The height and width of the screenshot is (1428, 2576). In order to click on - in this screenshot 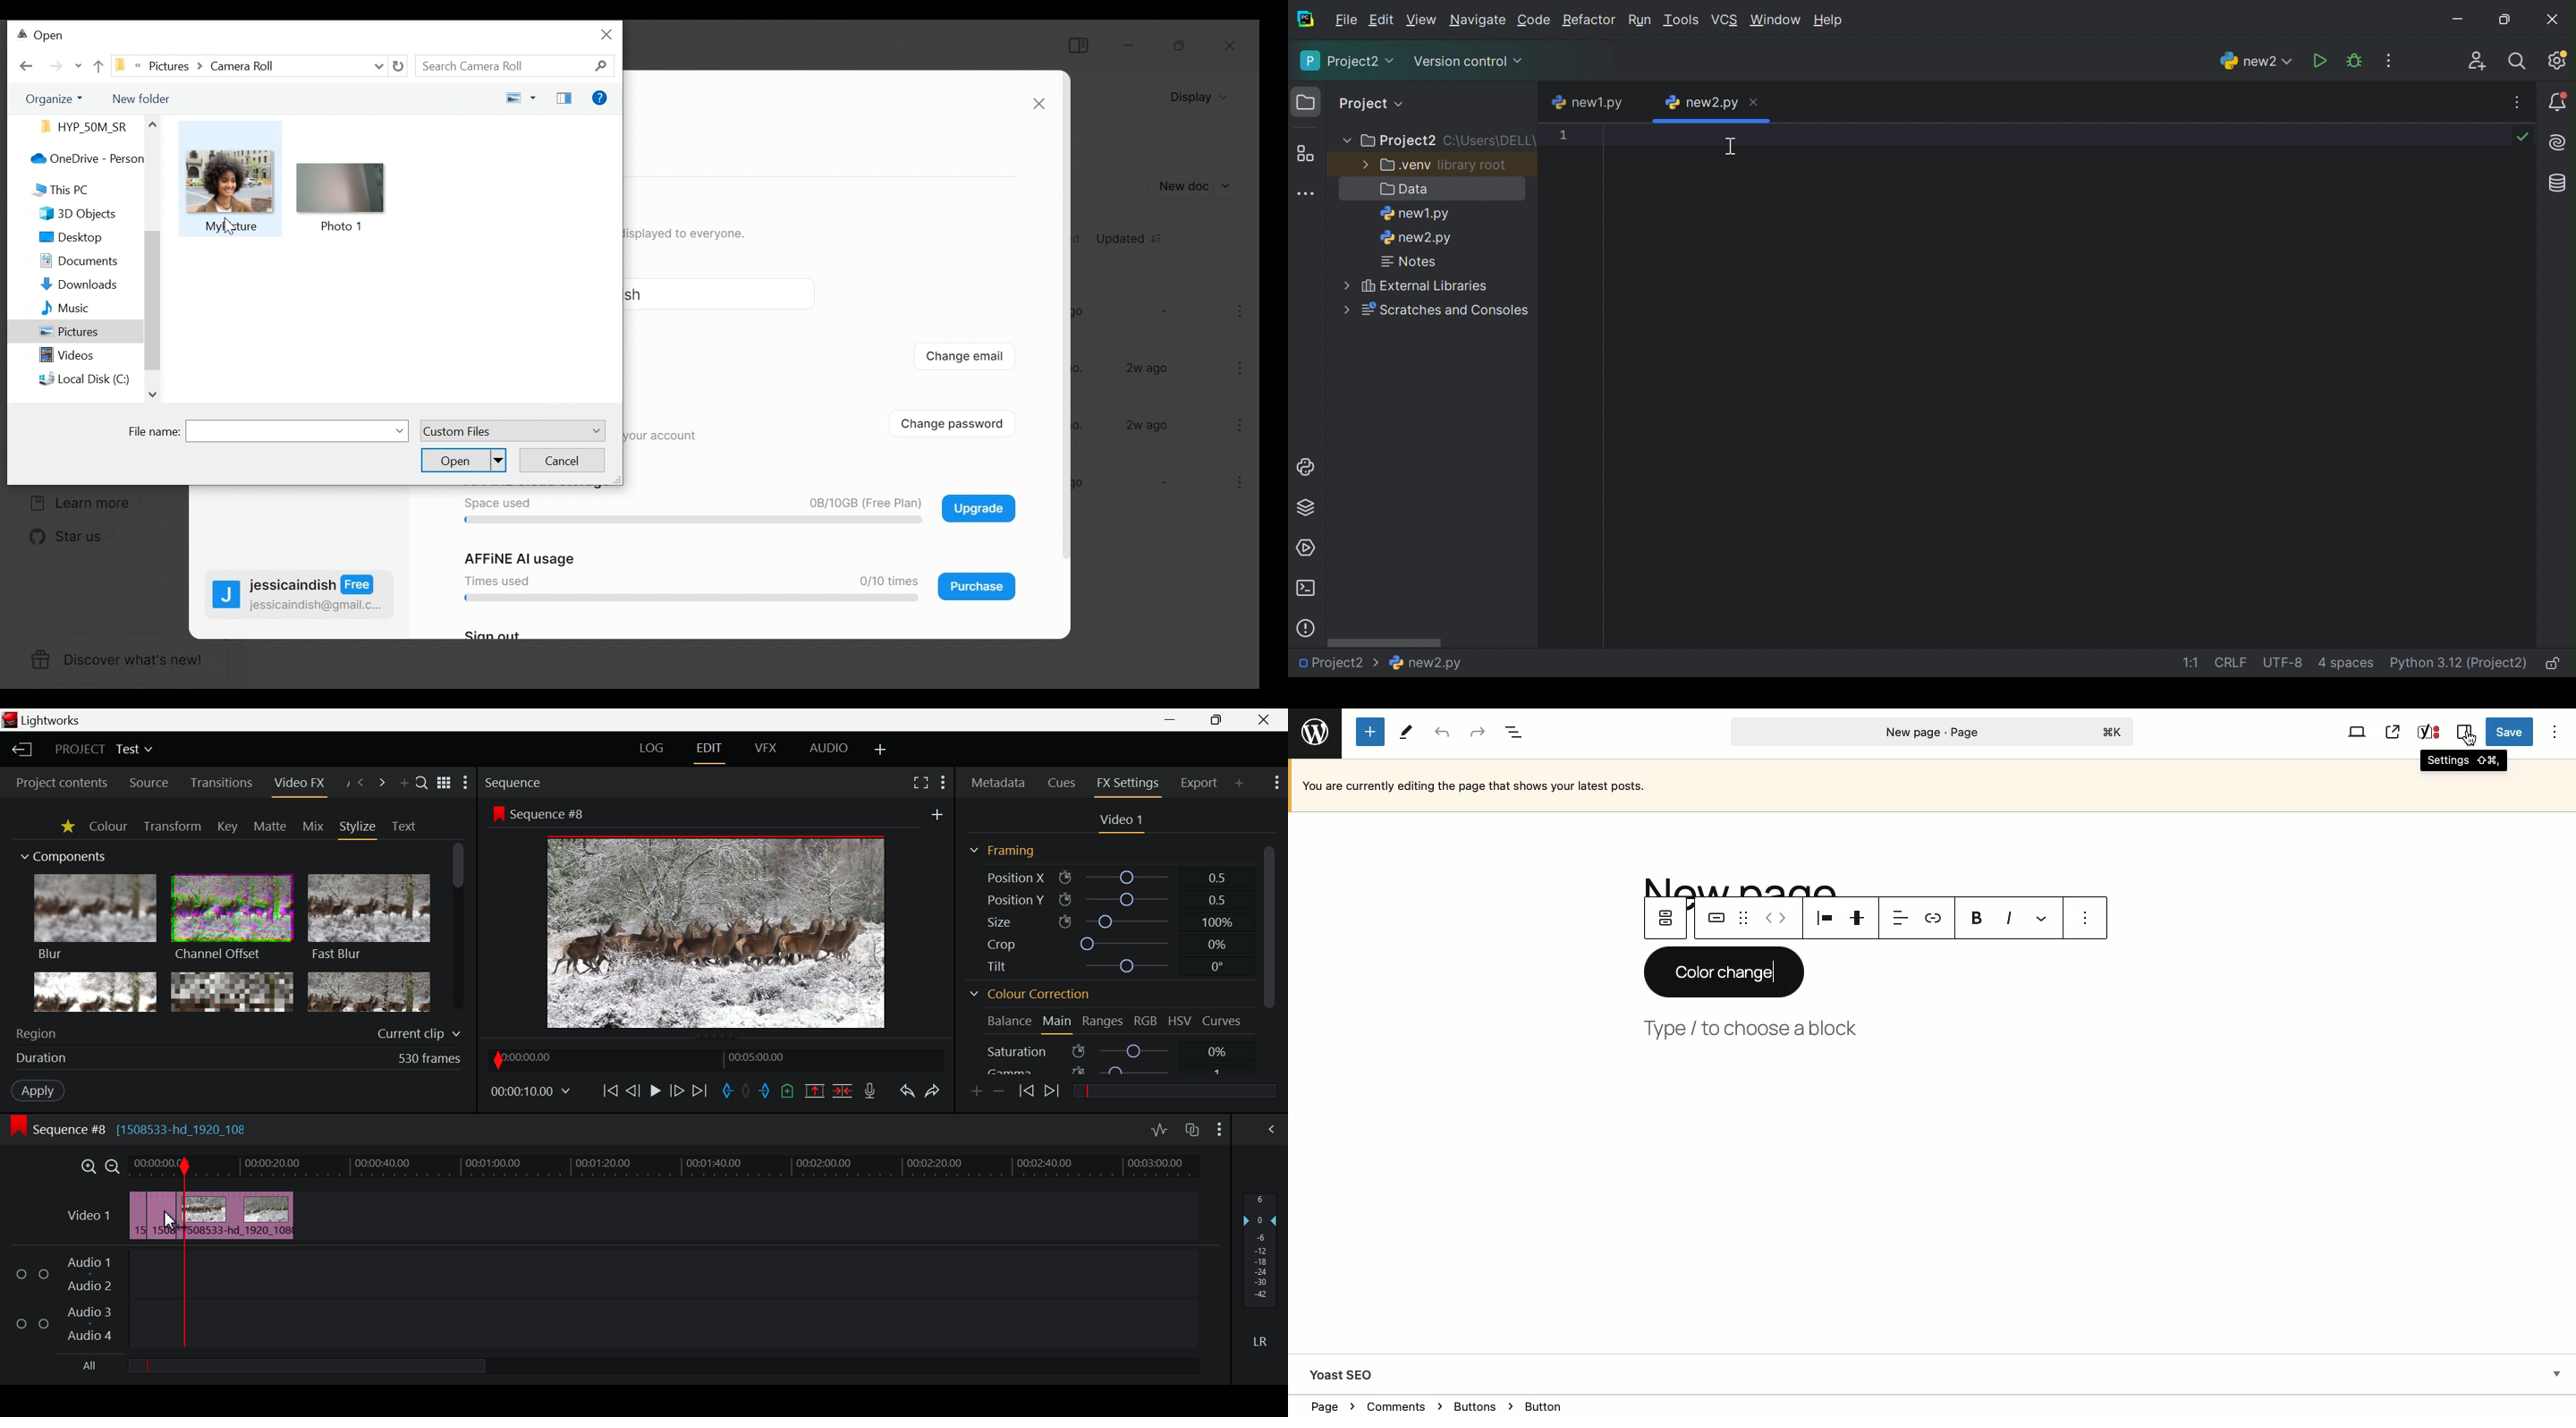, I will do `click(1162, 483)`.